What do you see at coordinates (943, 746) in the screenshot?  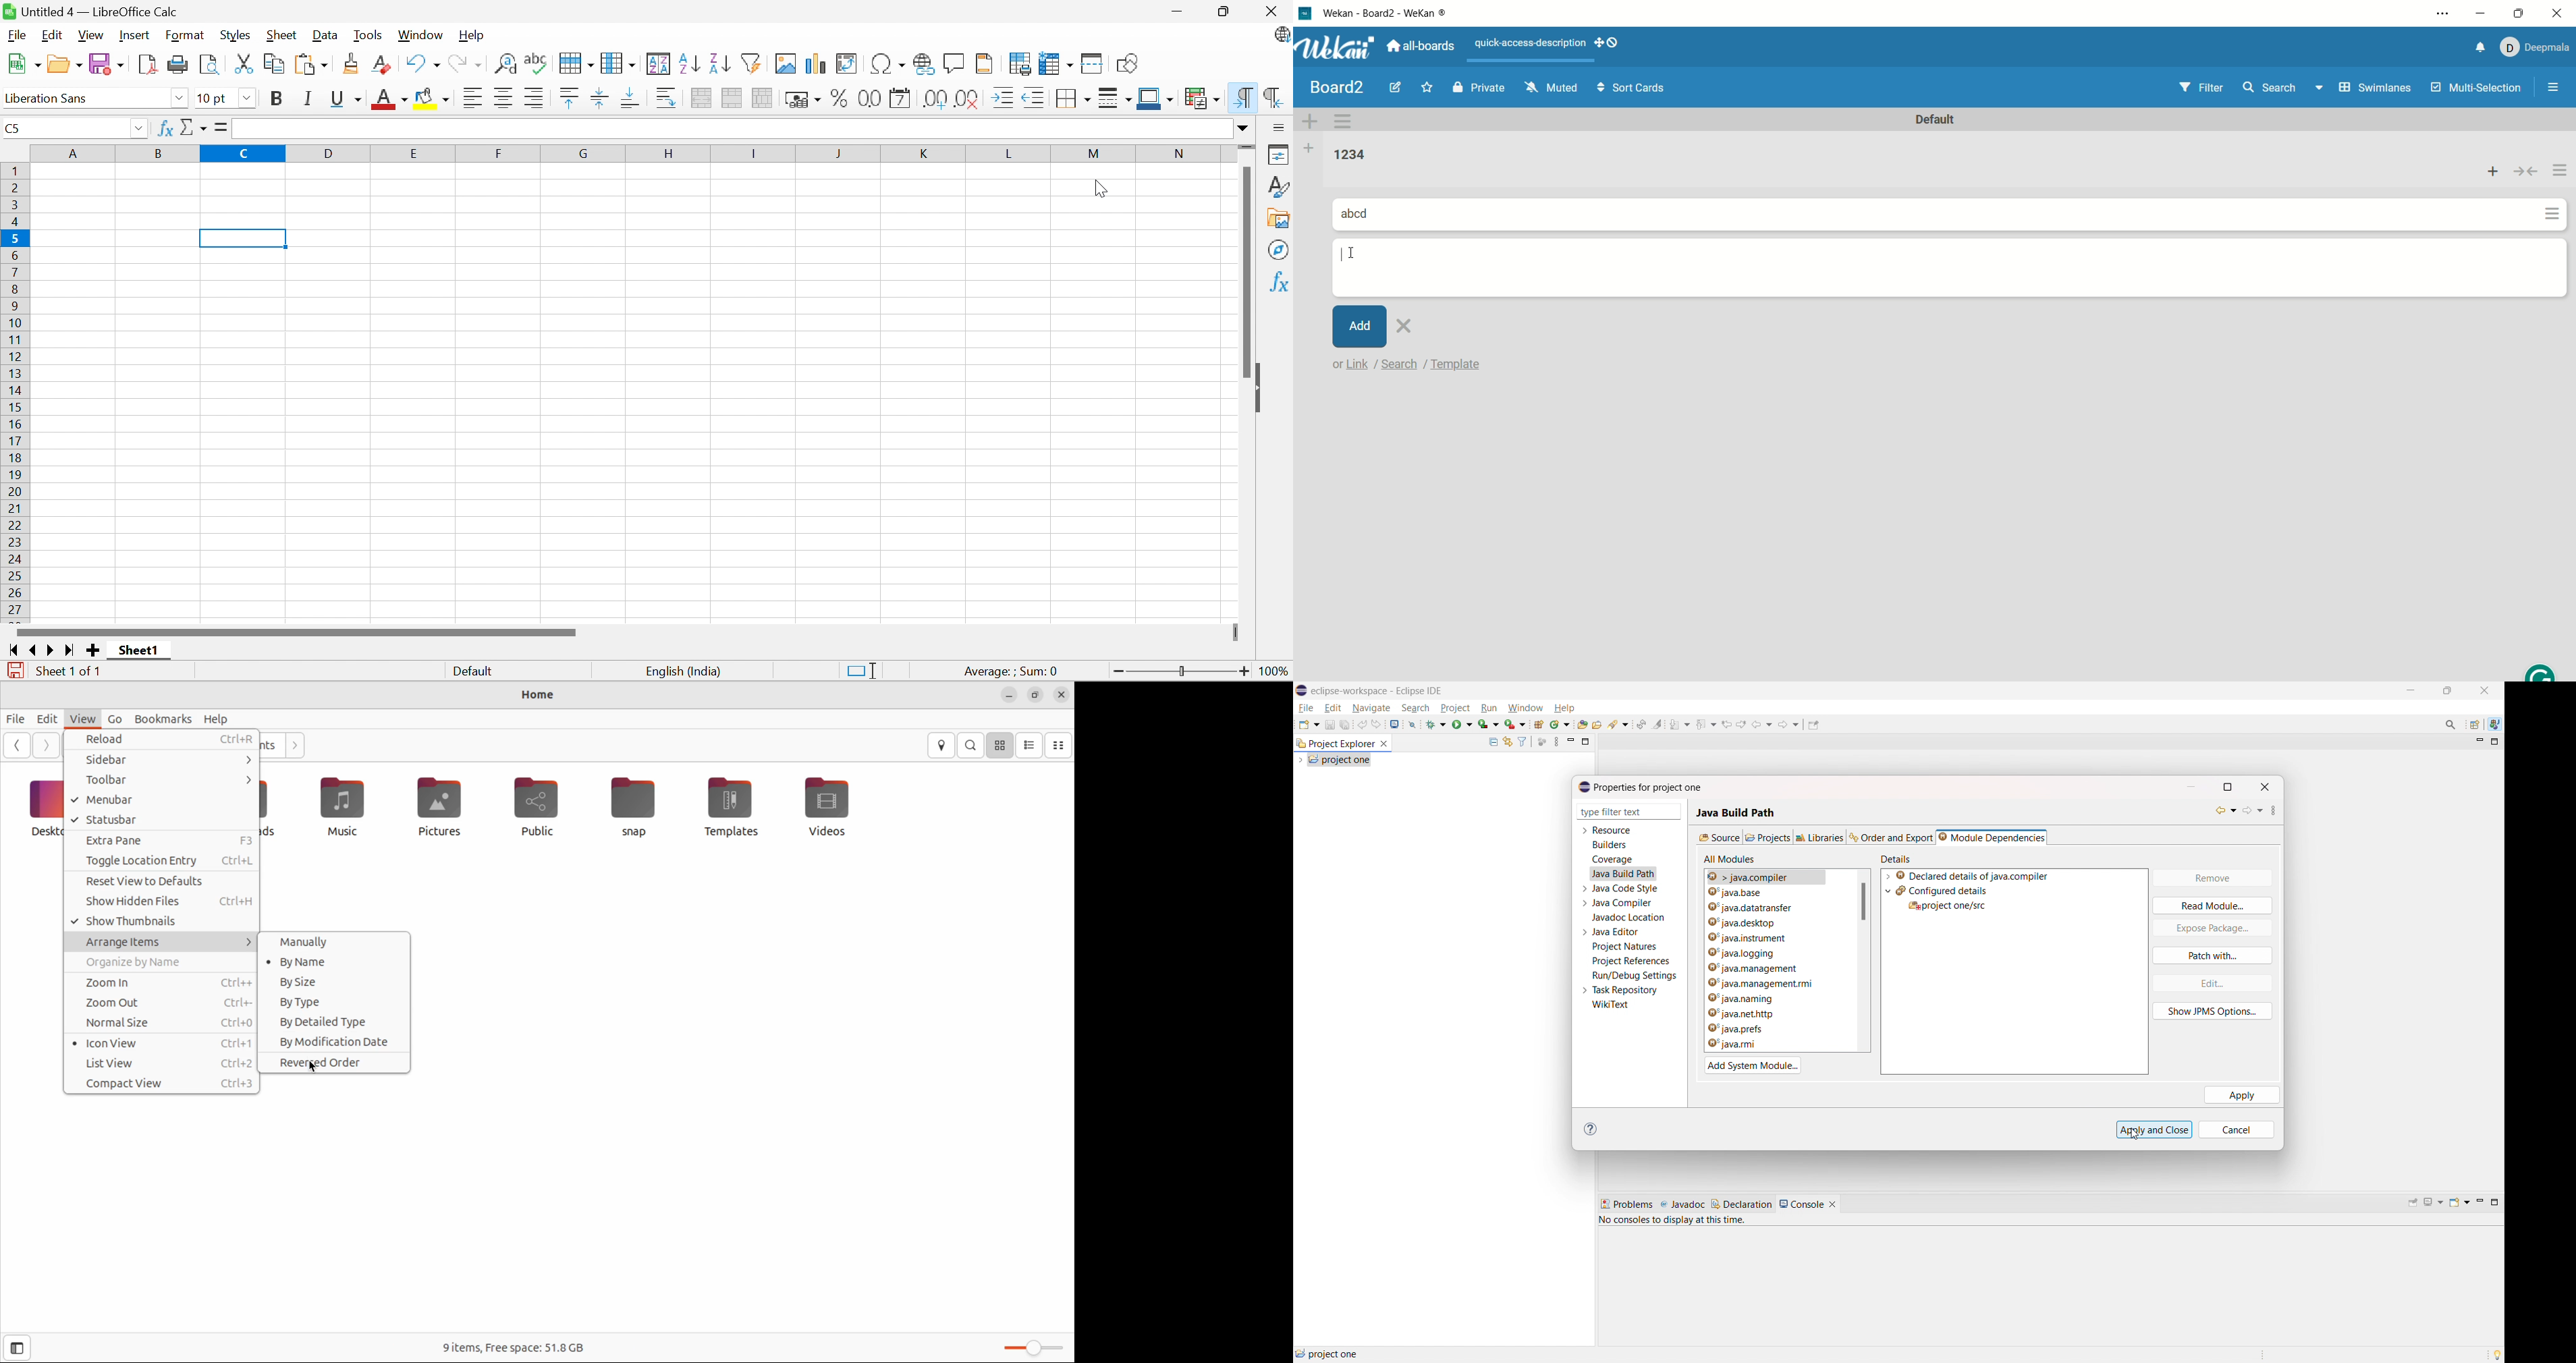 I see `location` at bounding box center [943, 746].